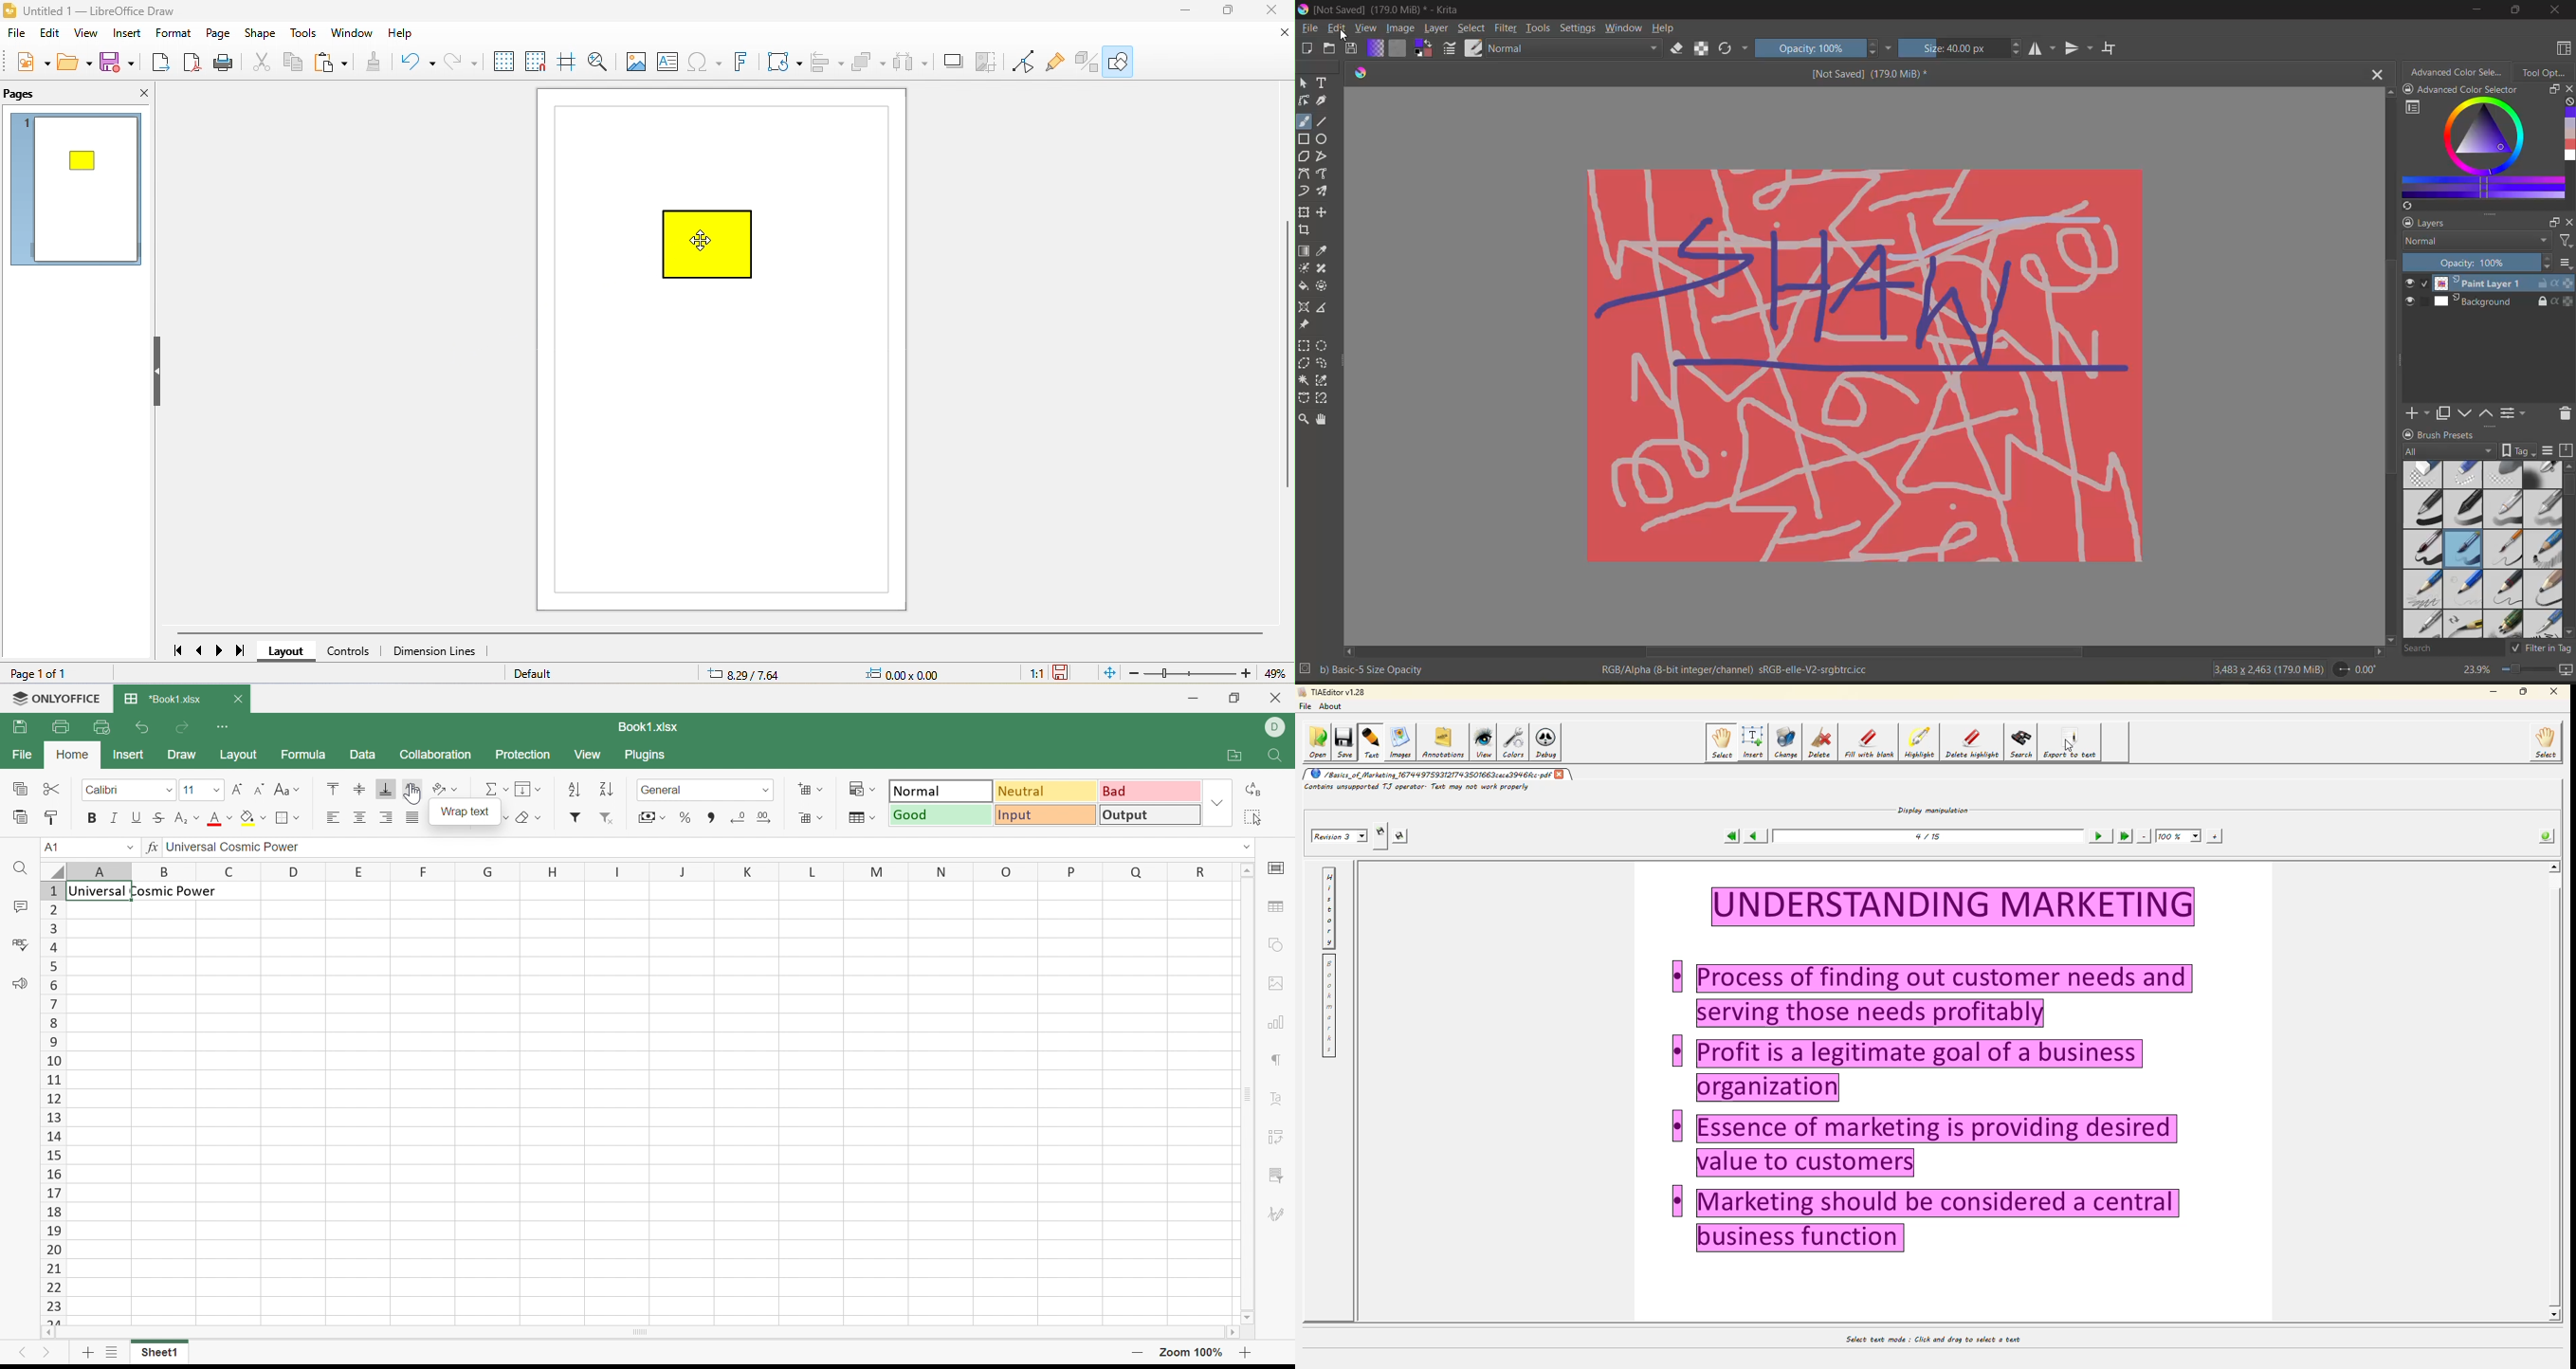 This screenshot has height=1372, width=2576. I want to click on shape, so click(713, 246).